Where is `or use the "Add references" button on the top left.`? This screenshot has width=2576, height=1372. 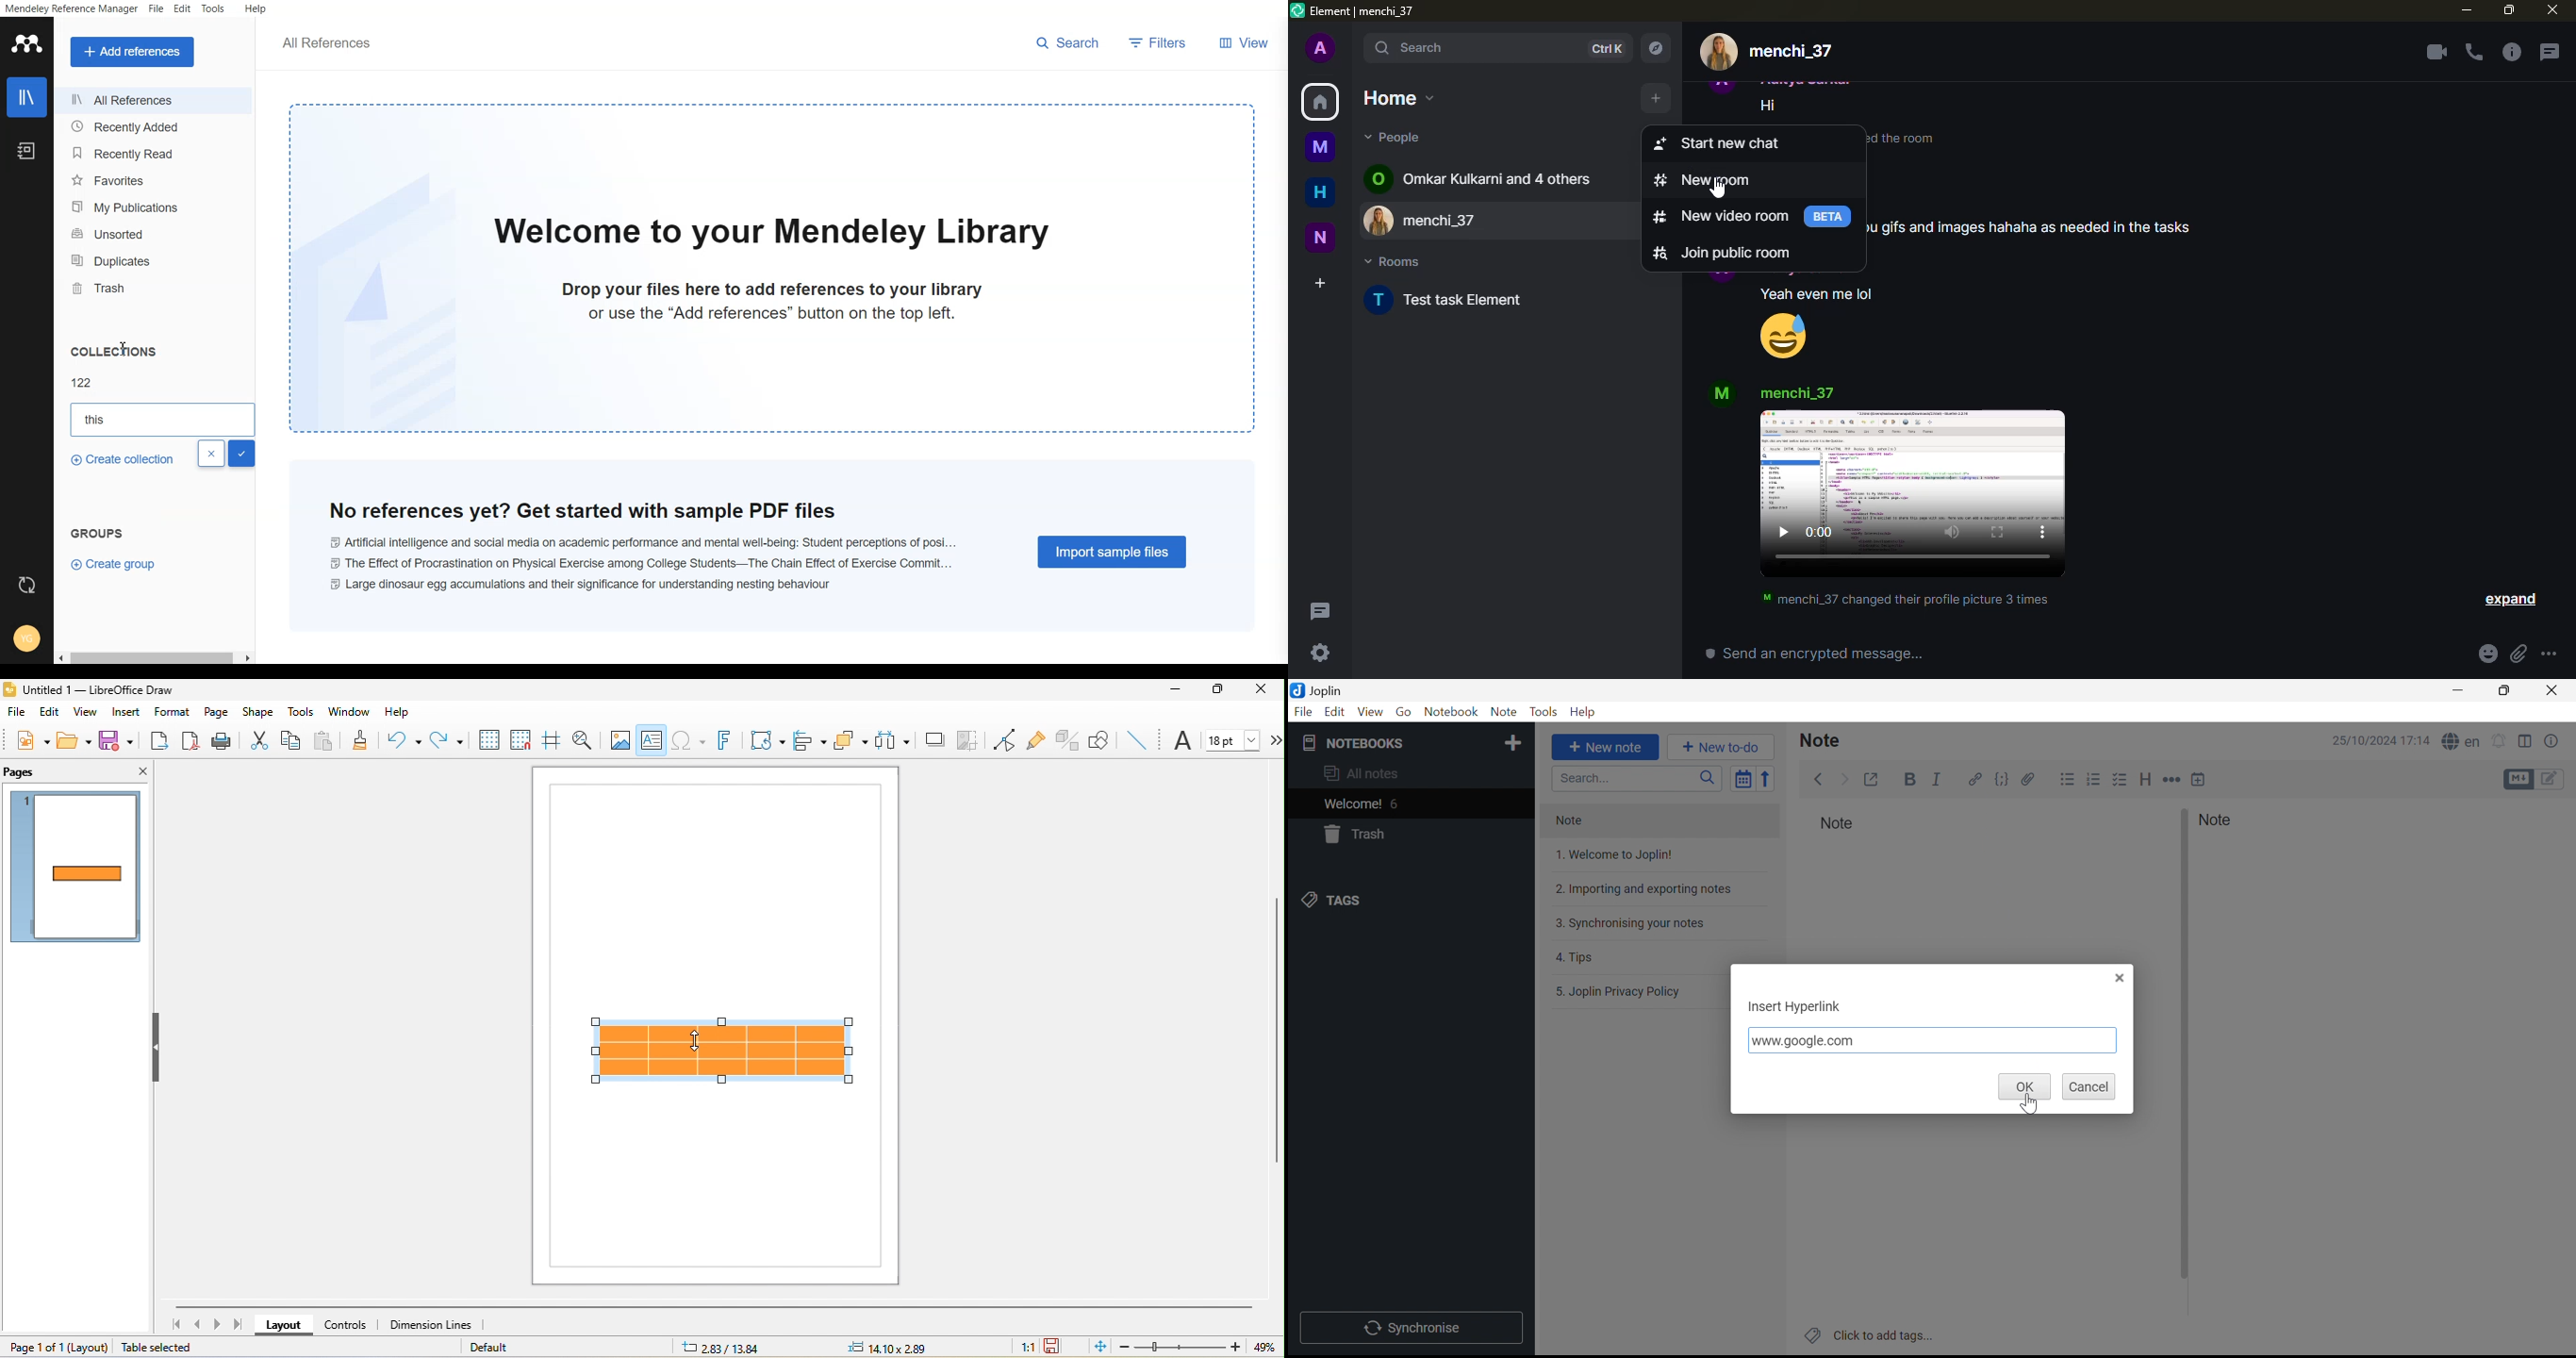 or use the "Add references" button on the top left. is located at coordinates (775, 314).